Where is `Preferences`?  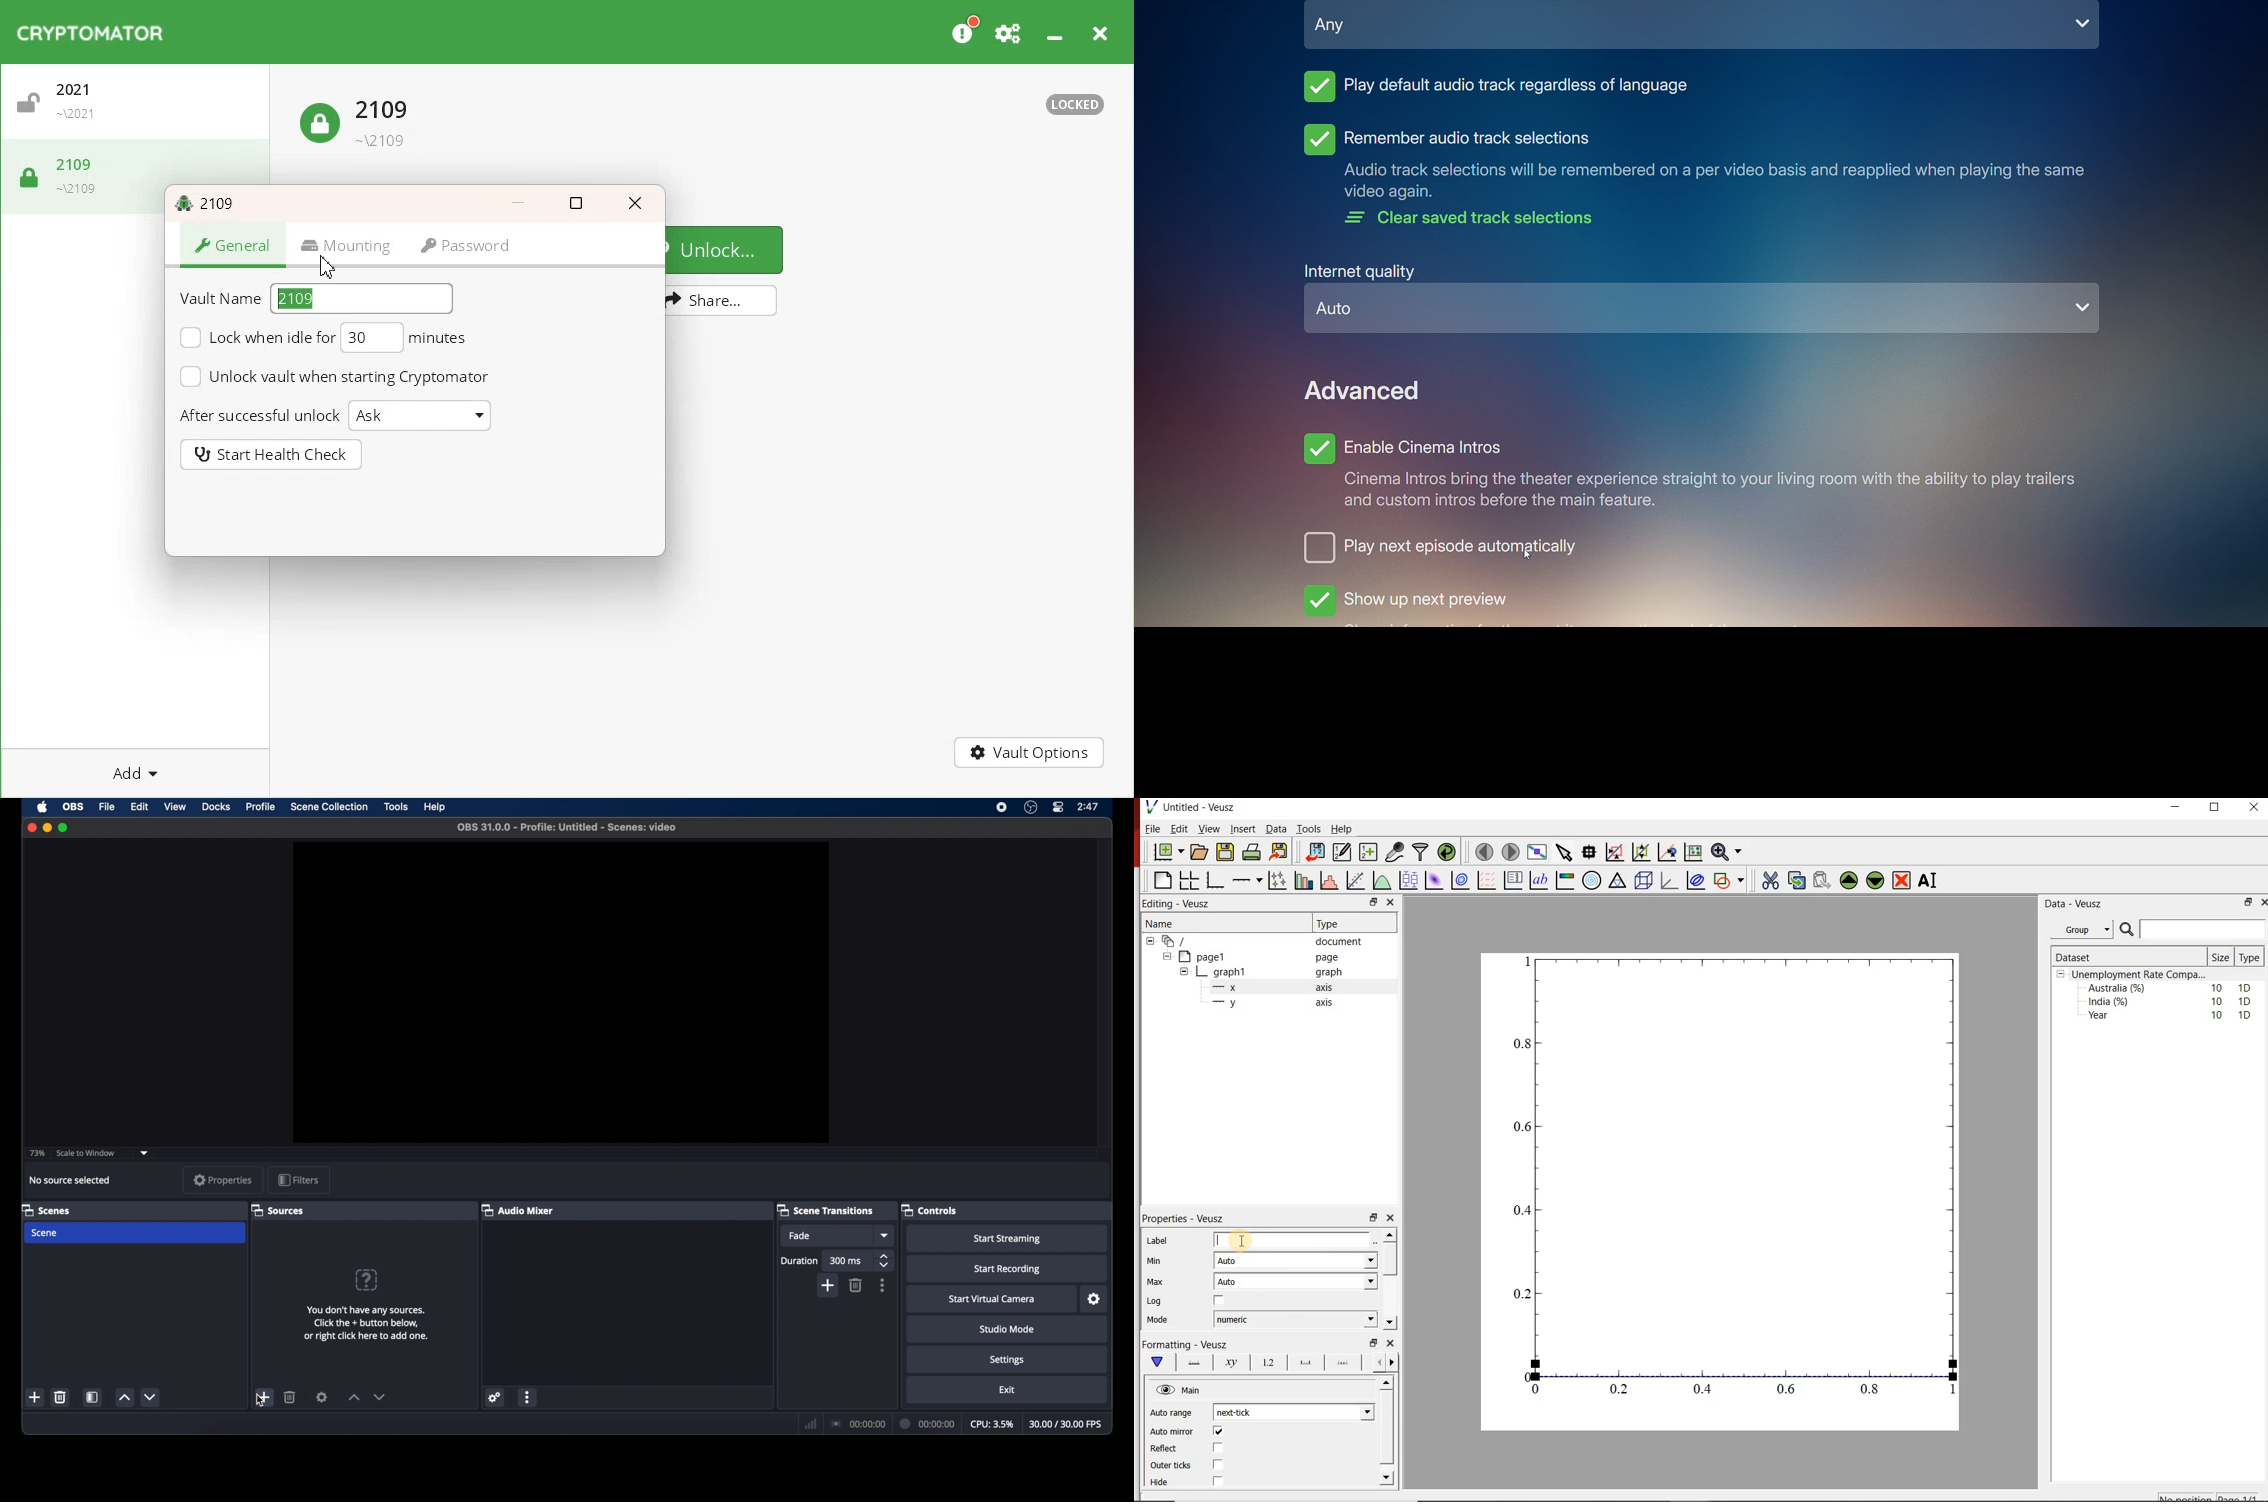
Preferences is located at coordinates (1009, 32).